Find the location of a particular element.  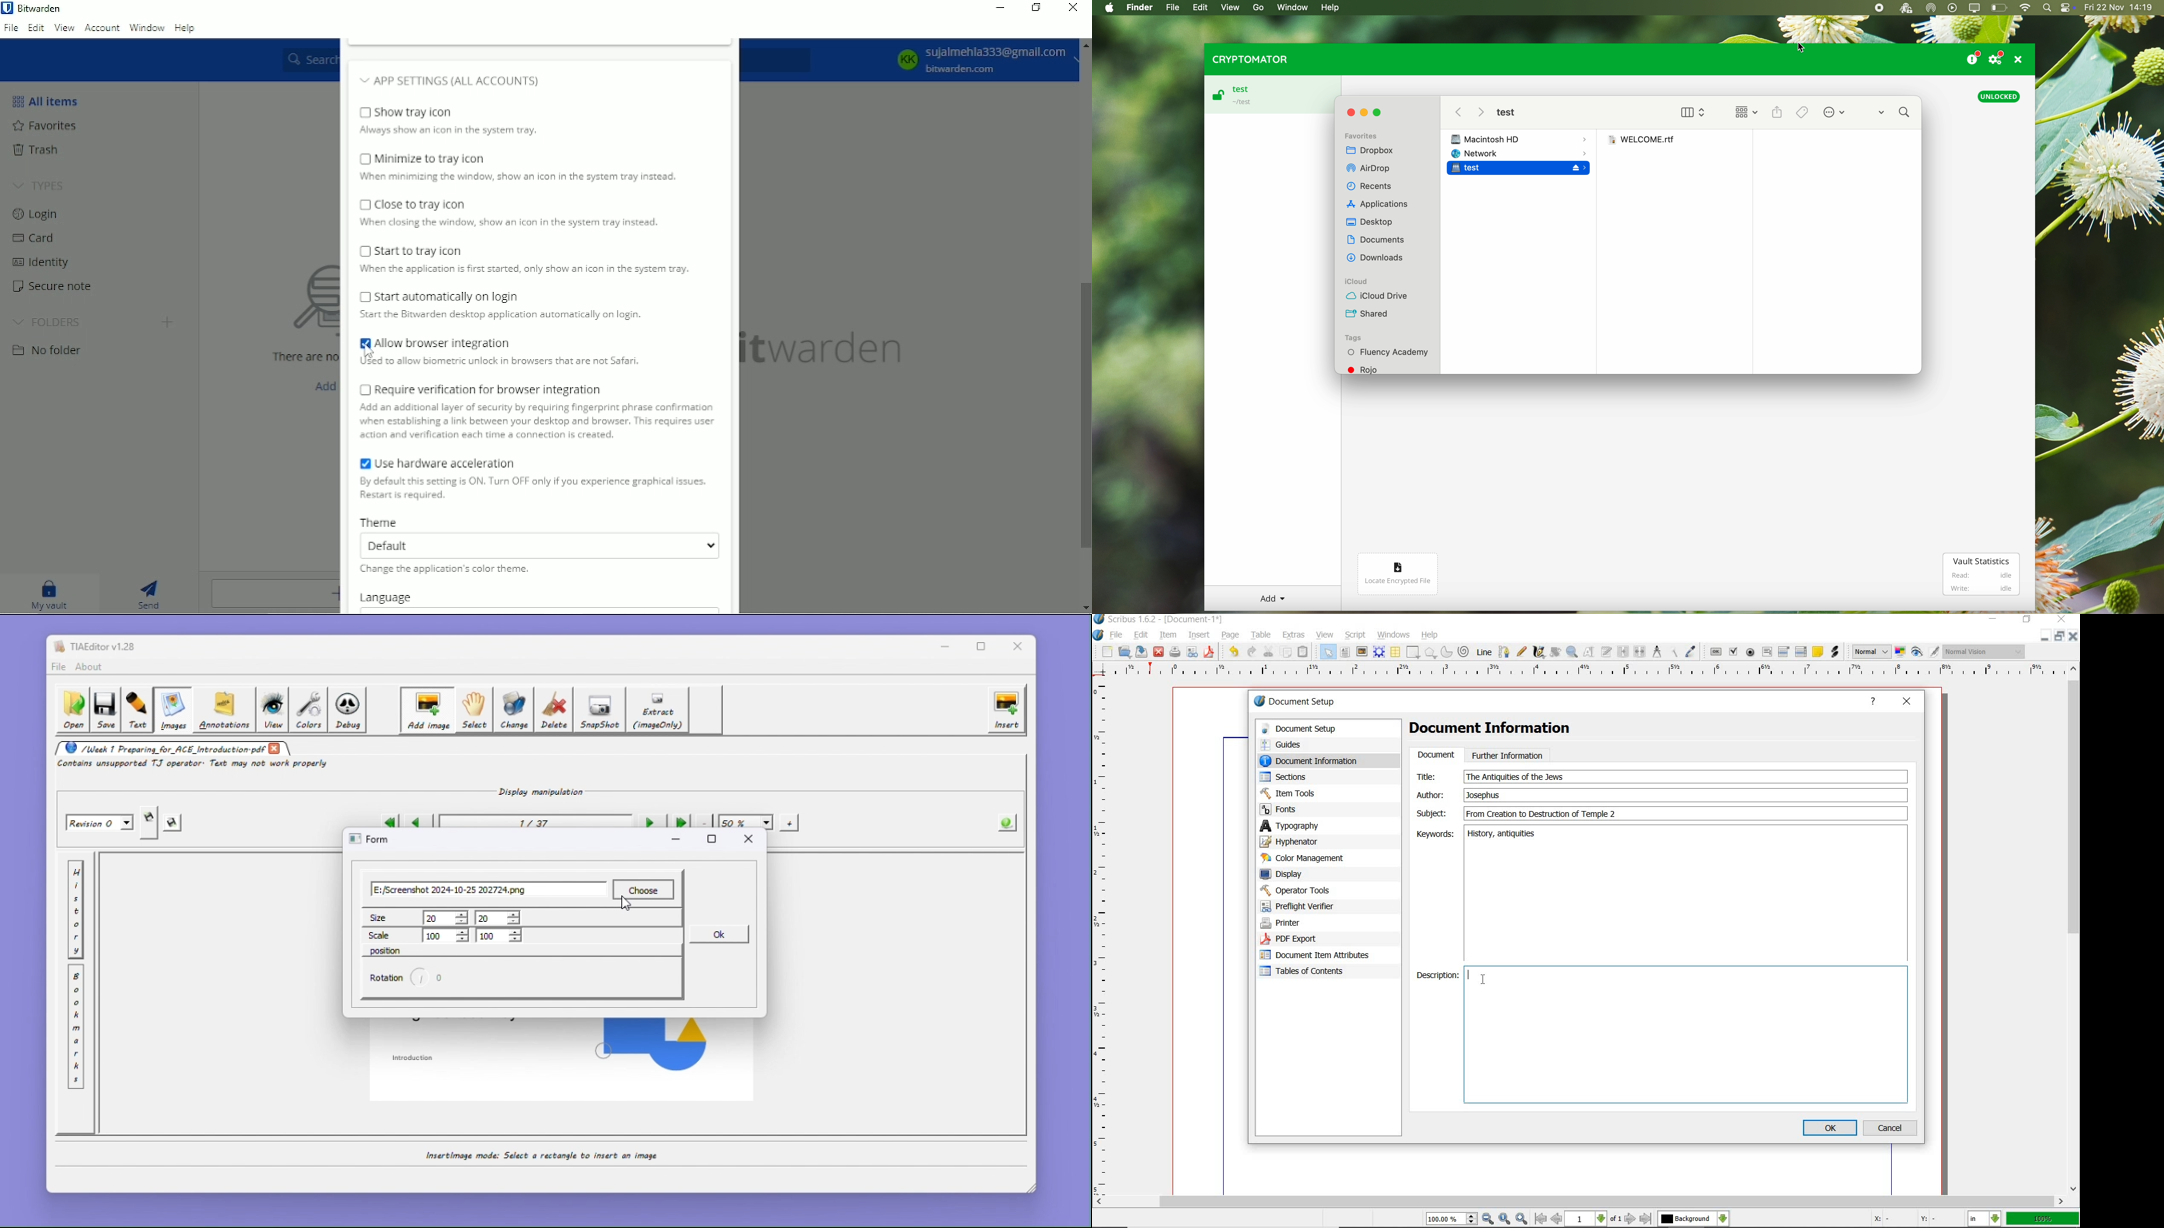

View is located at coordinates (63, 27).